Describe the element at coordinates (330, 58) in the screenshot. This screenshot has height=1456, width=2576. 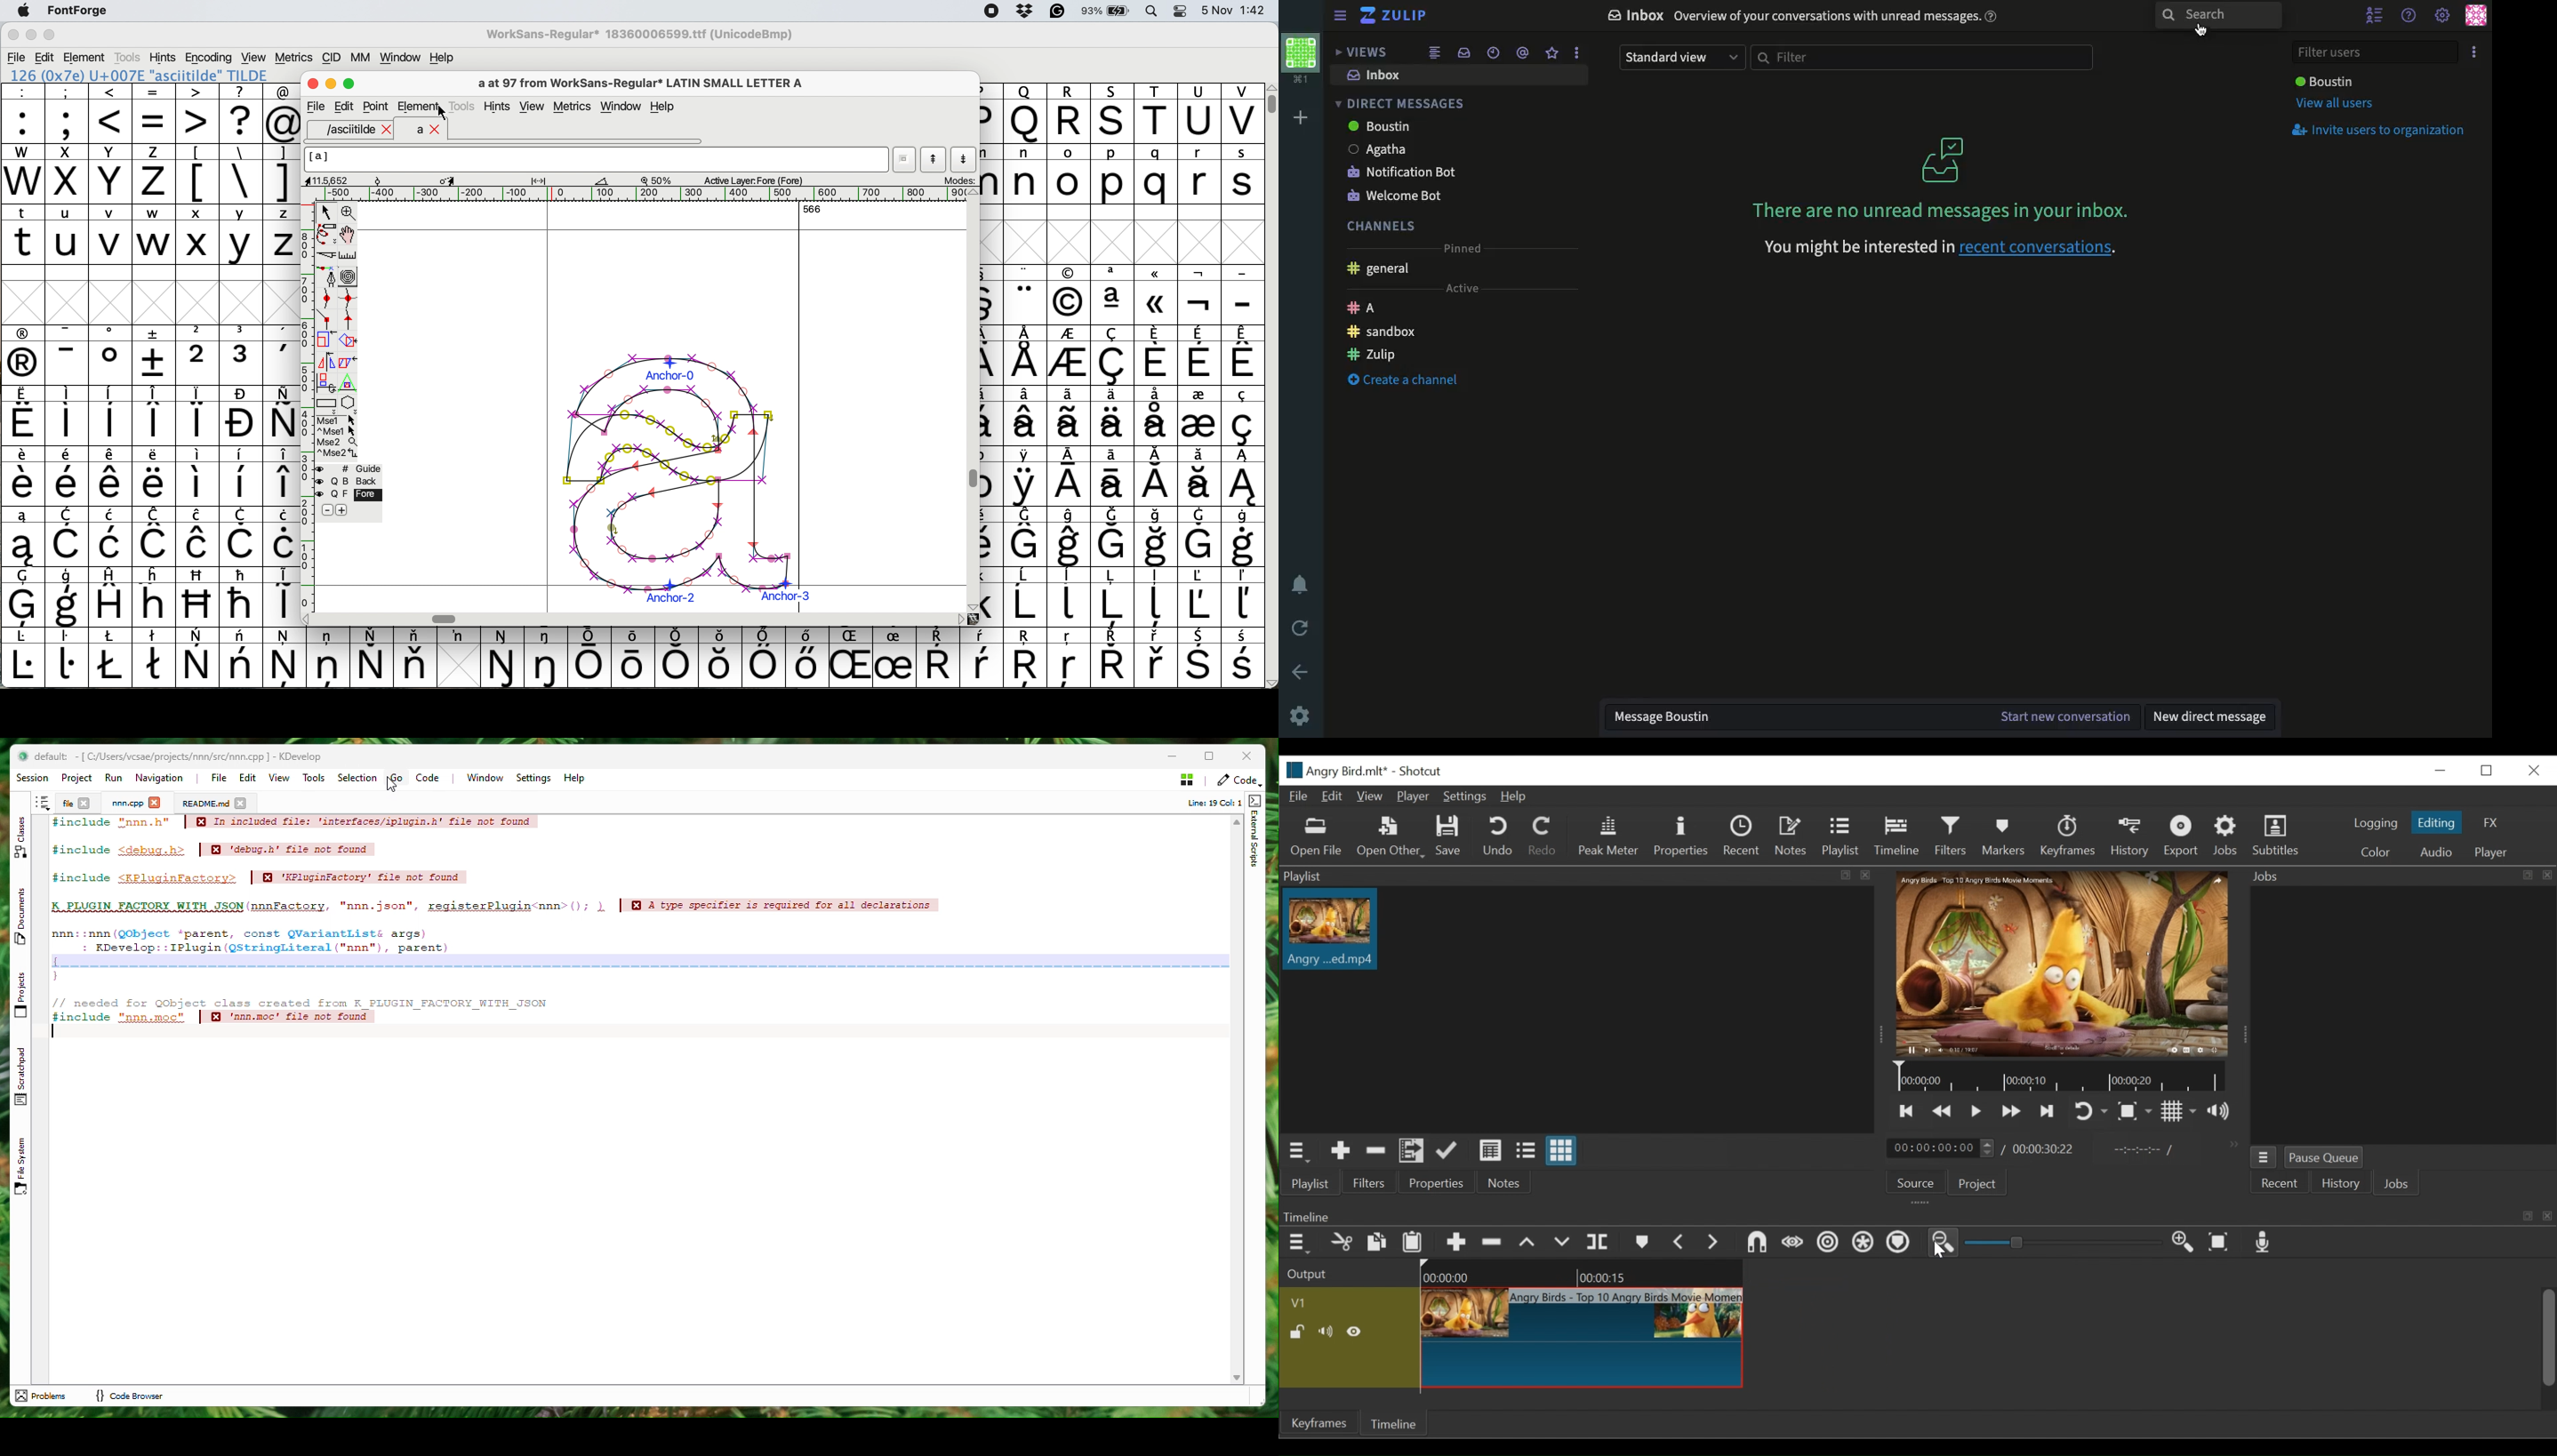
I see `cid` at that location.